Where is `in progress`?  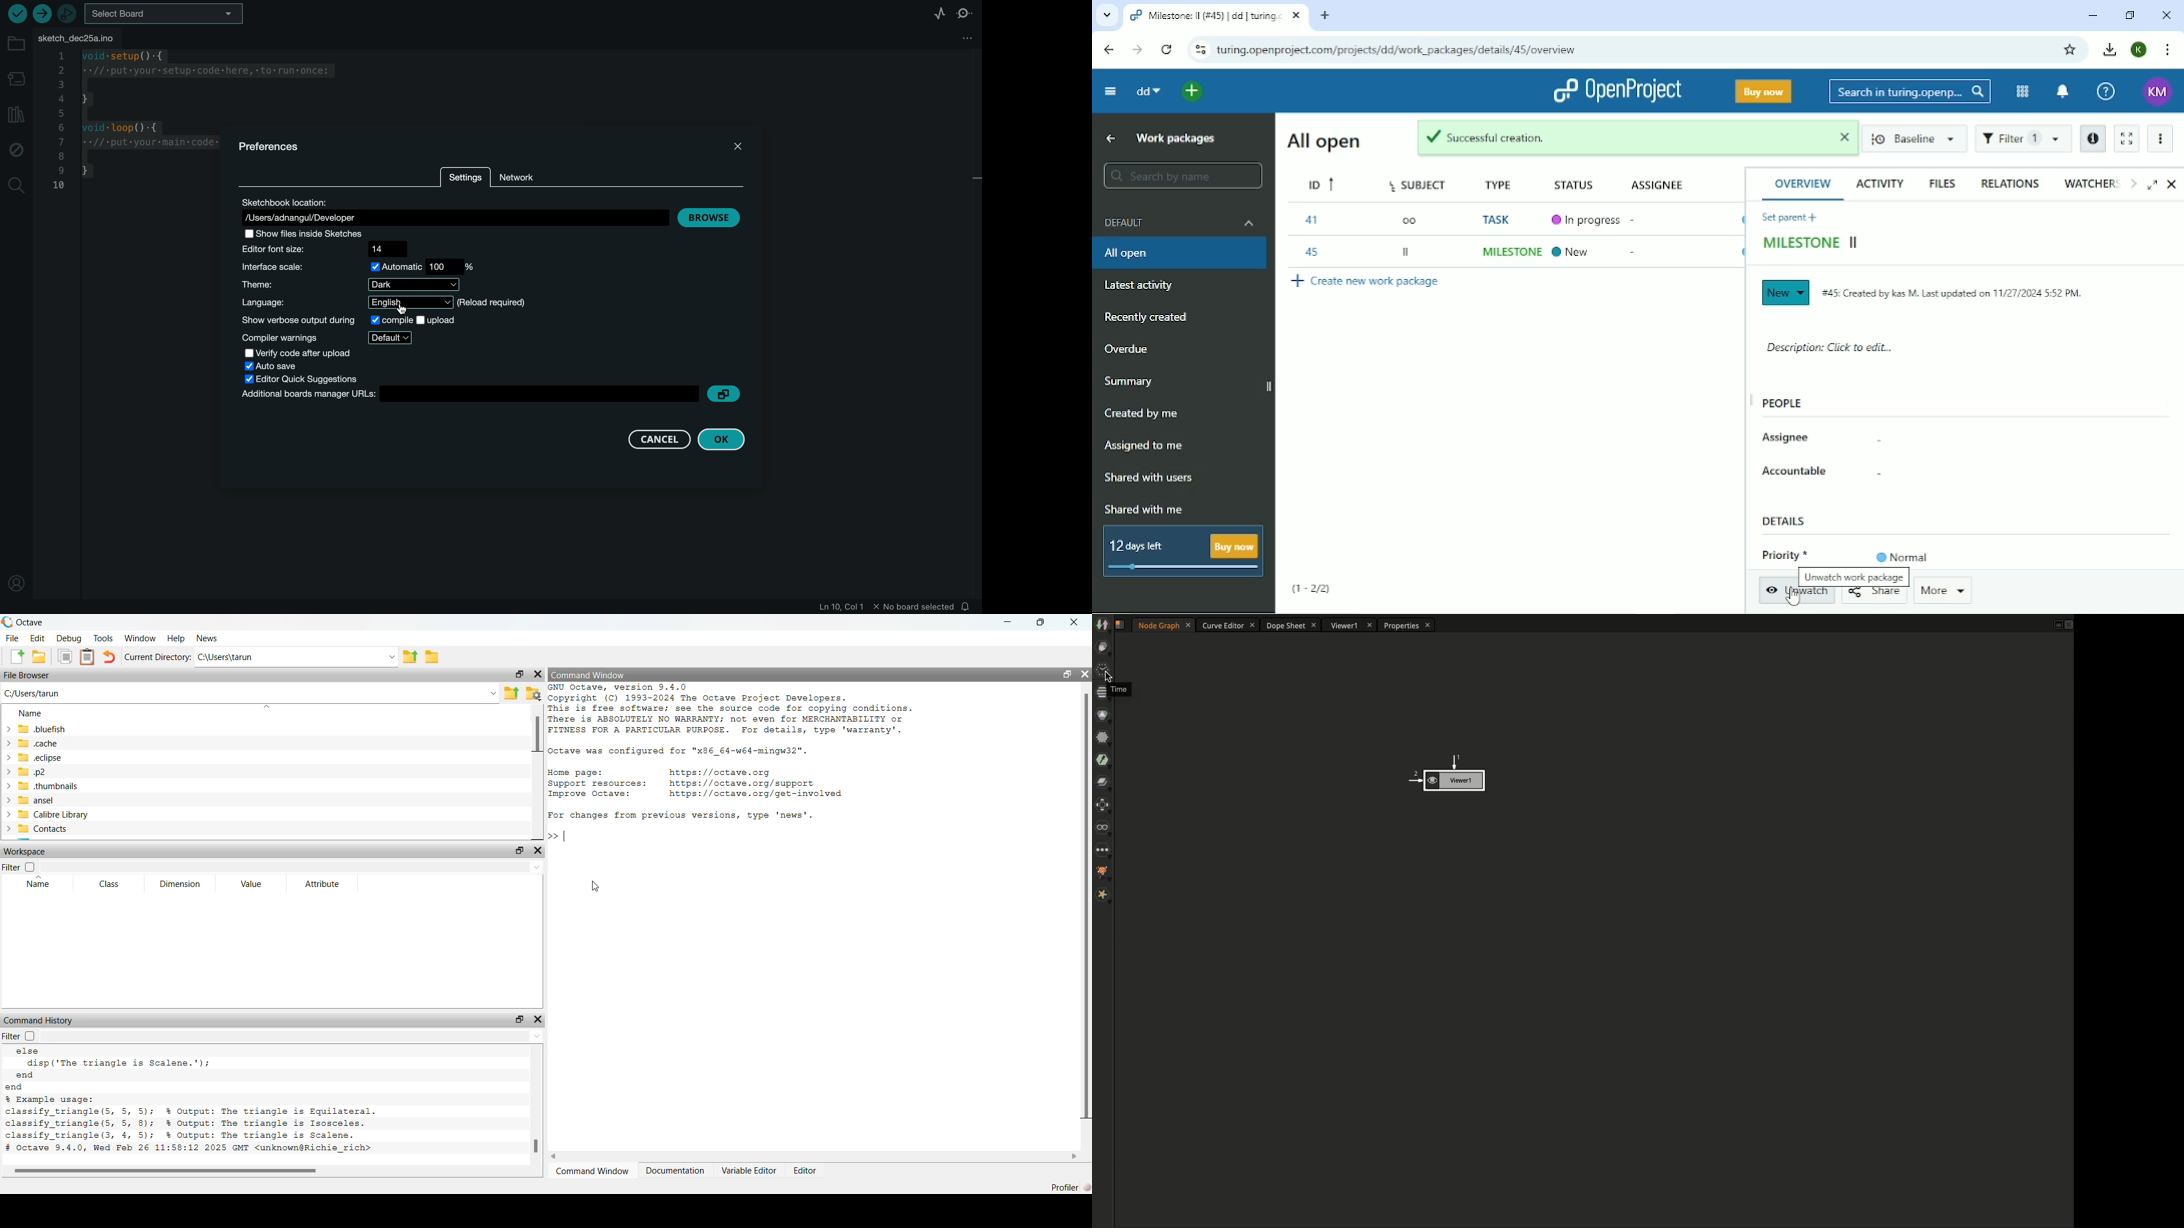
in progress is located at coordinates (1587, 220).